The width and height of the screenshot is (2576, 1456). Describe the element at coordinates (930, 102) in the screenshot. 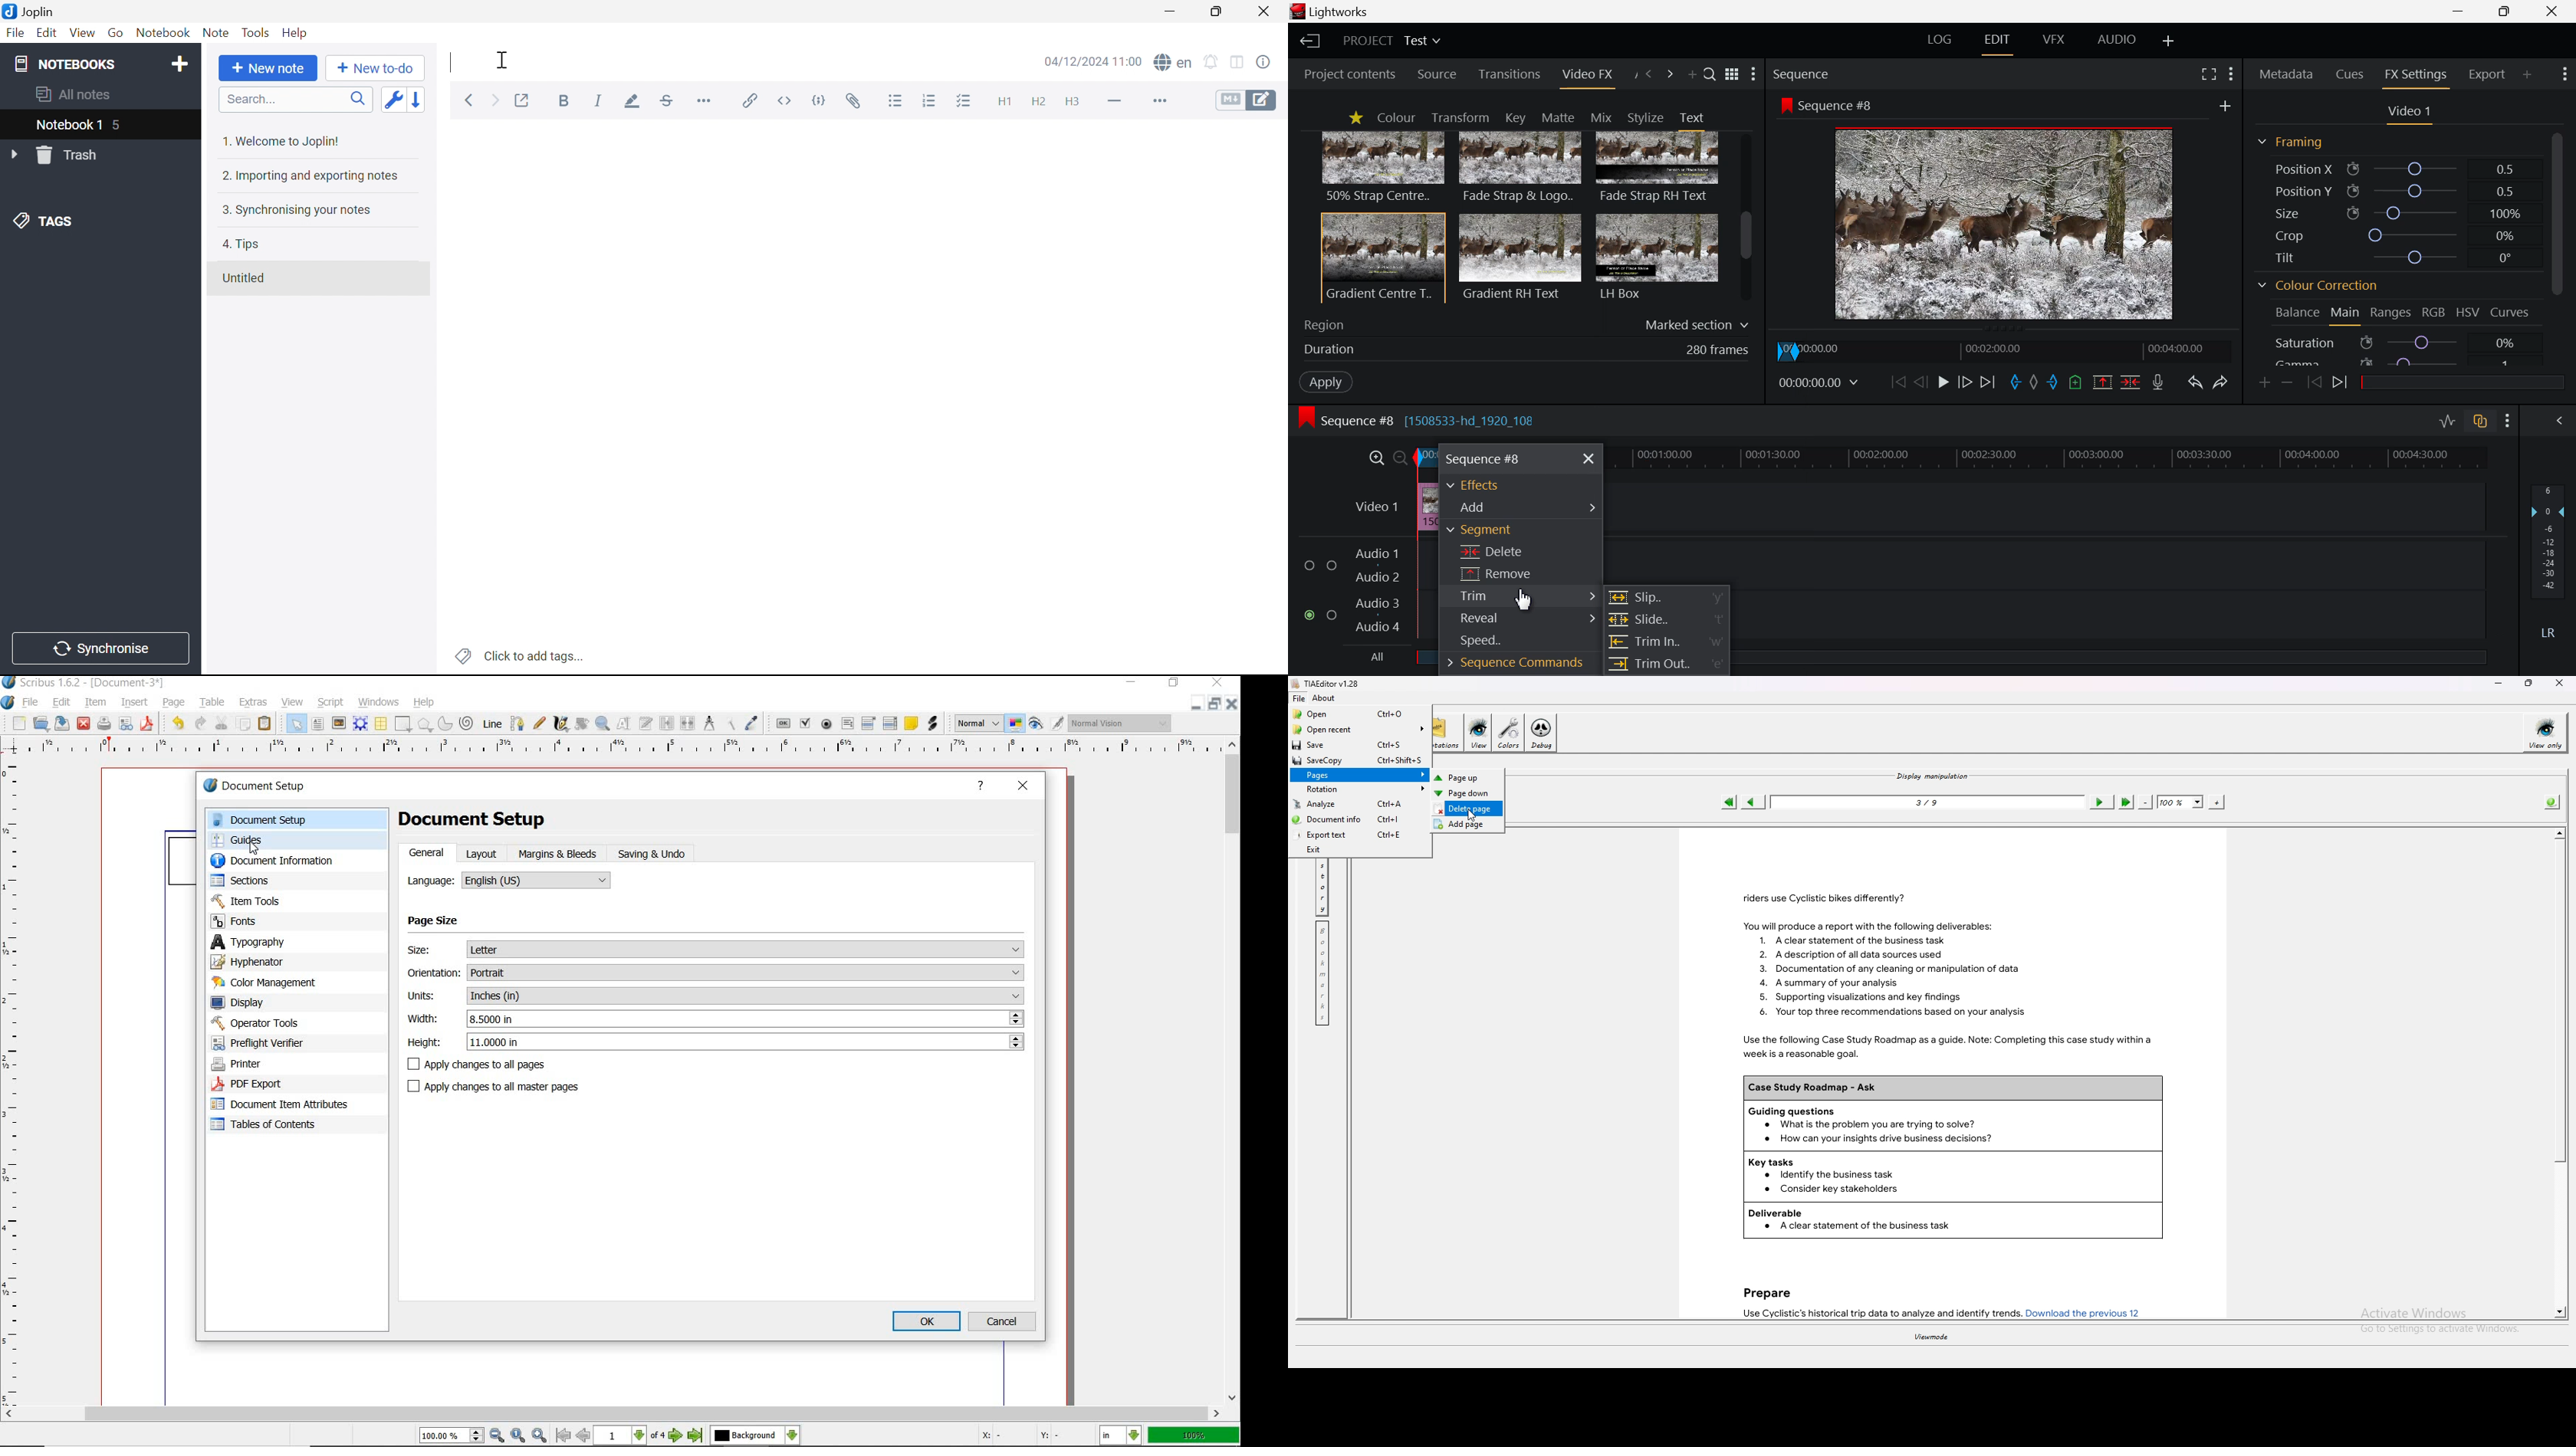

I see `Numbered list` at that location.